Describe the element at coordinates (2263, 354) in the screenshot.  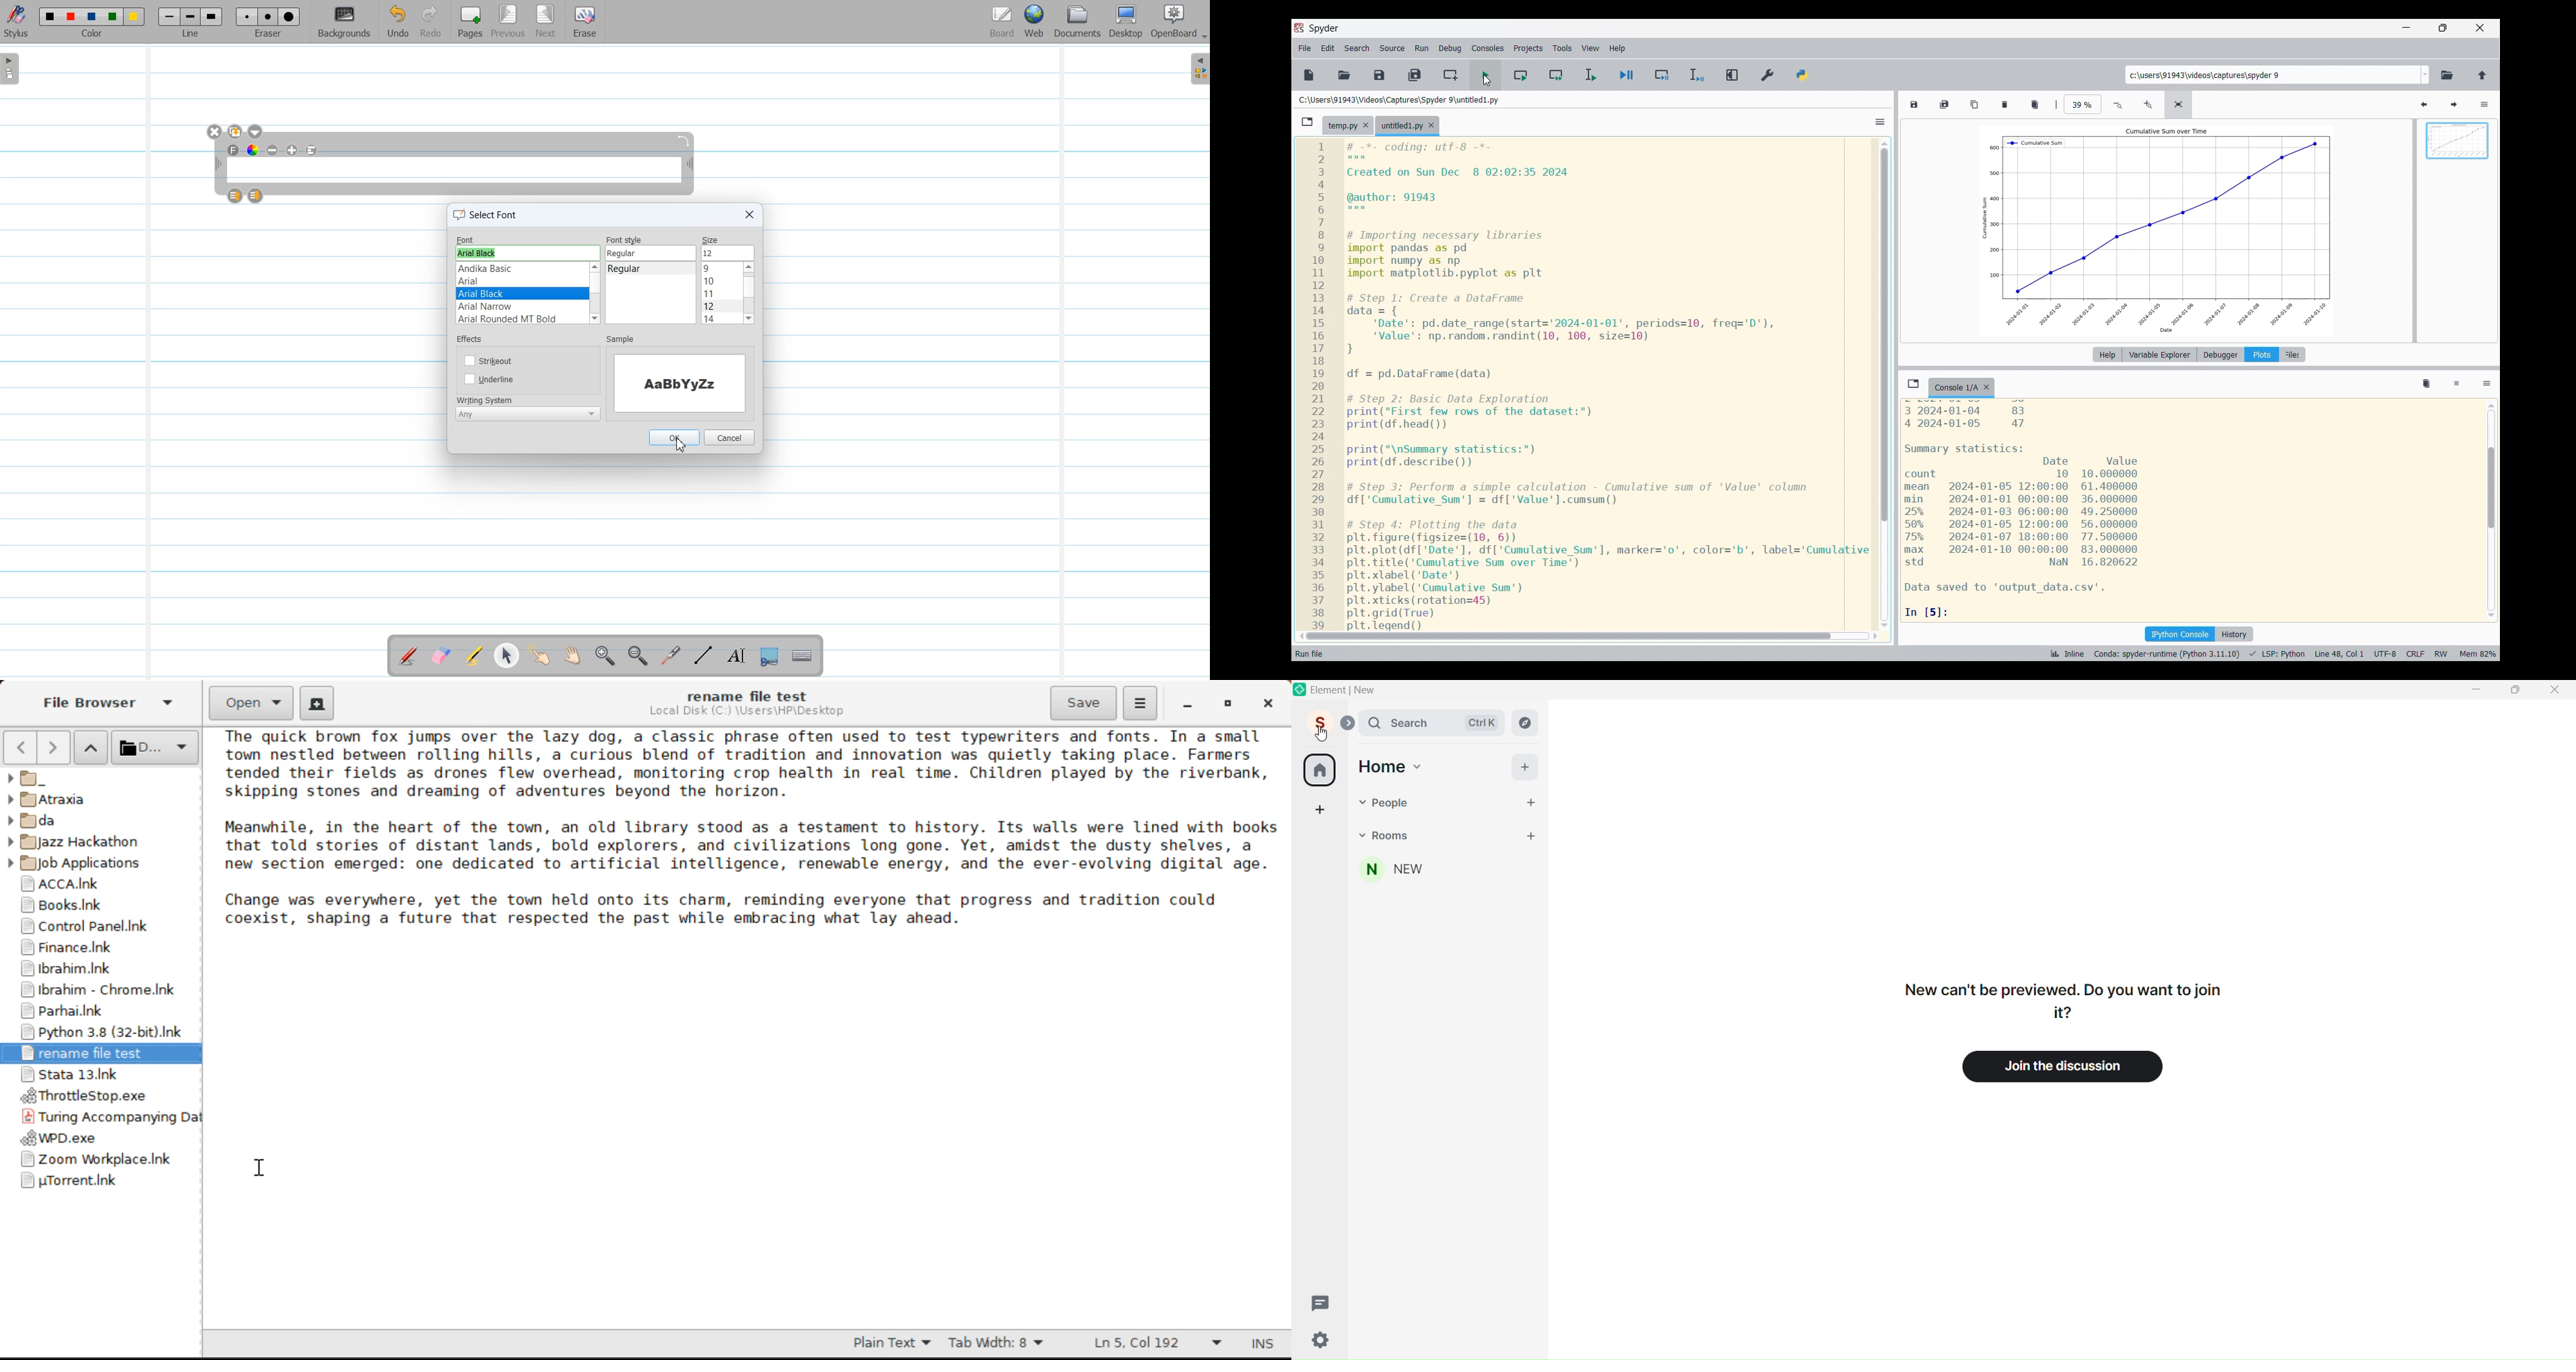
I see `Plots, current selection highlighted` at that location.